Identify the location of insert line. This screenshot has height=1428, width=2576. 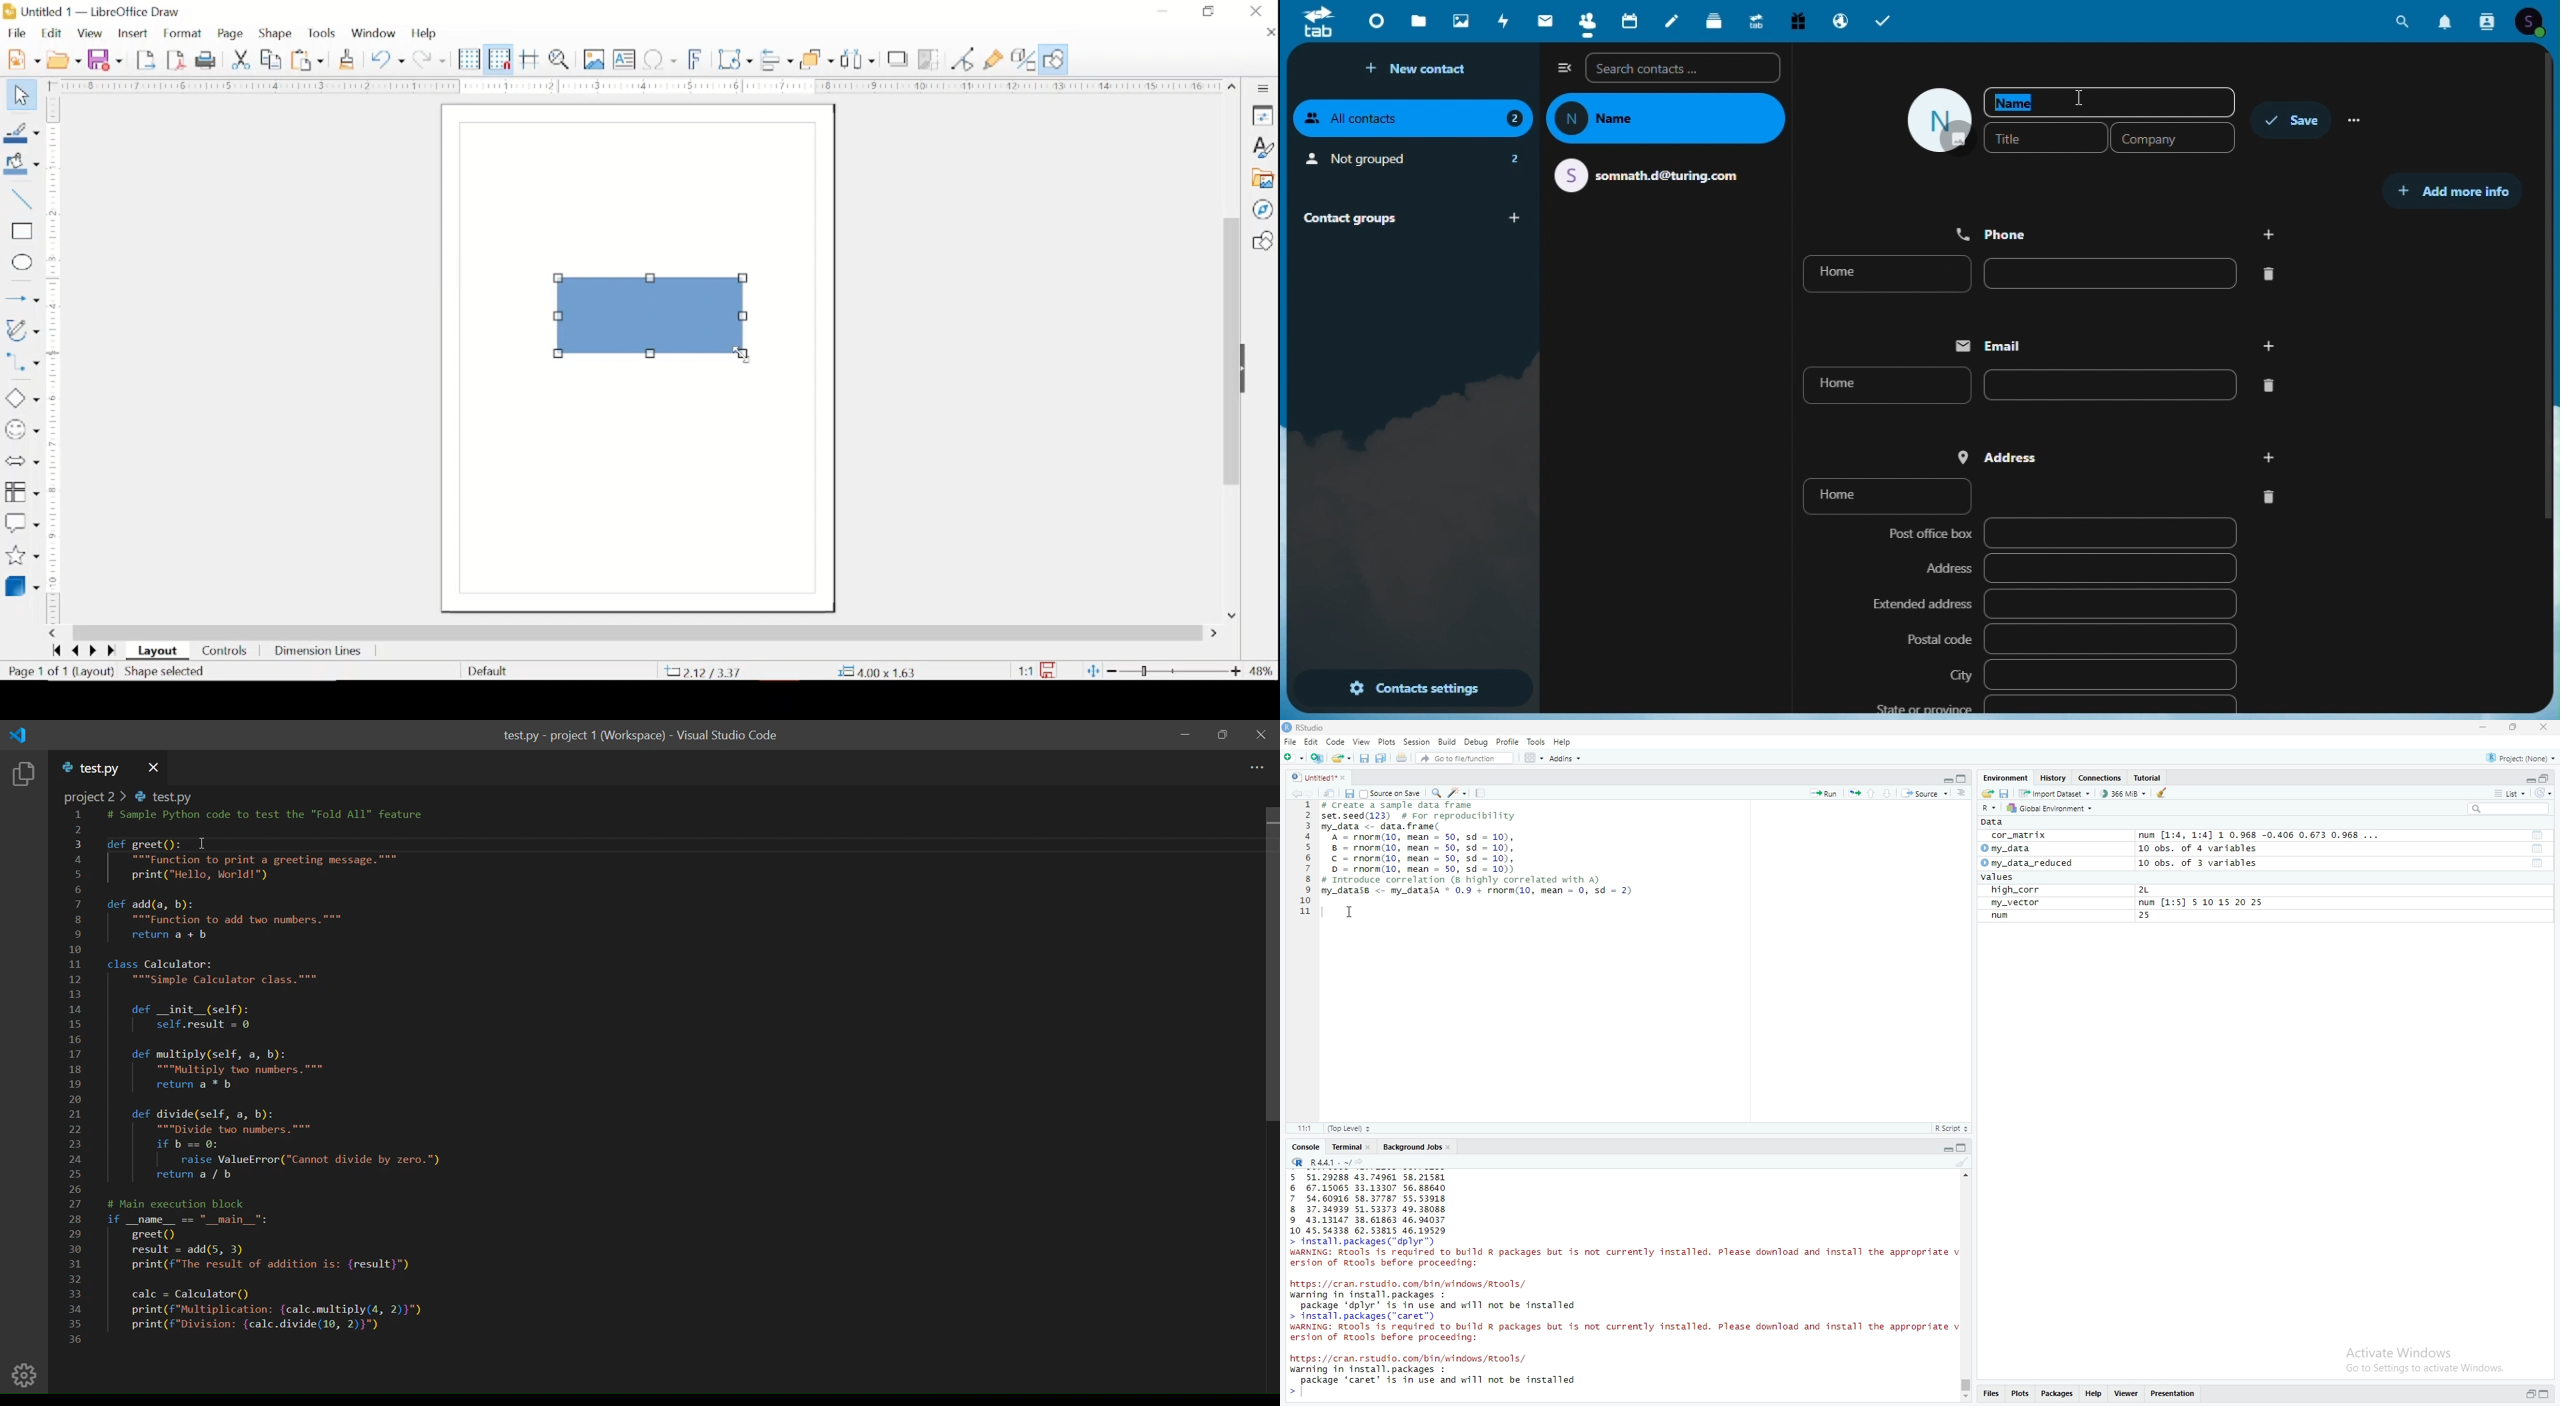
(20, 200).